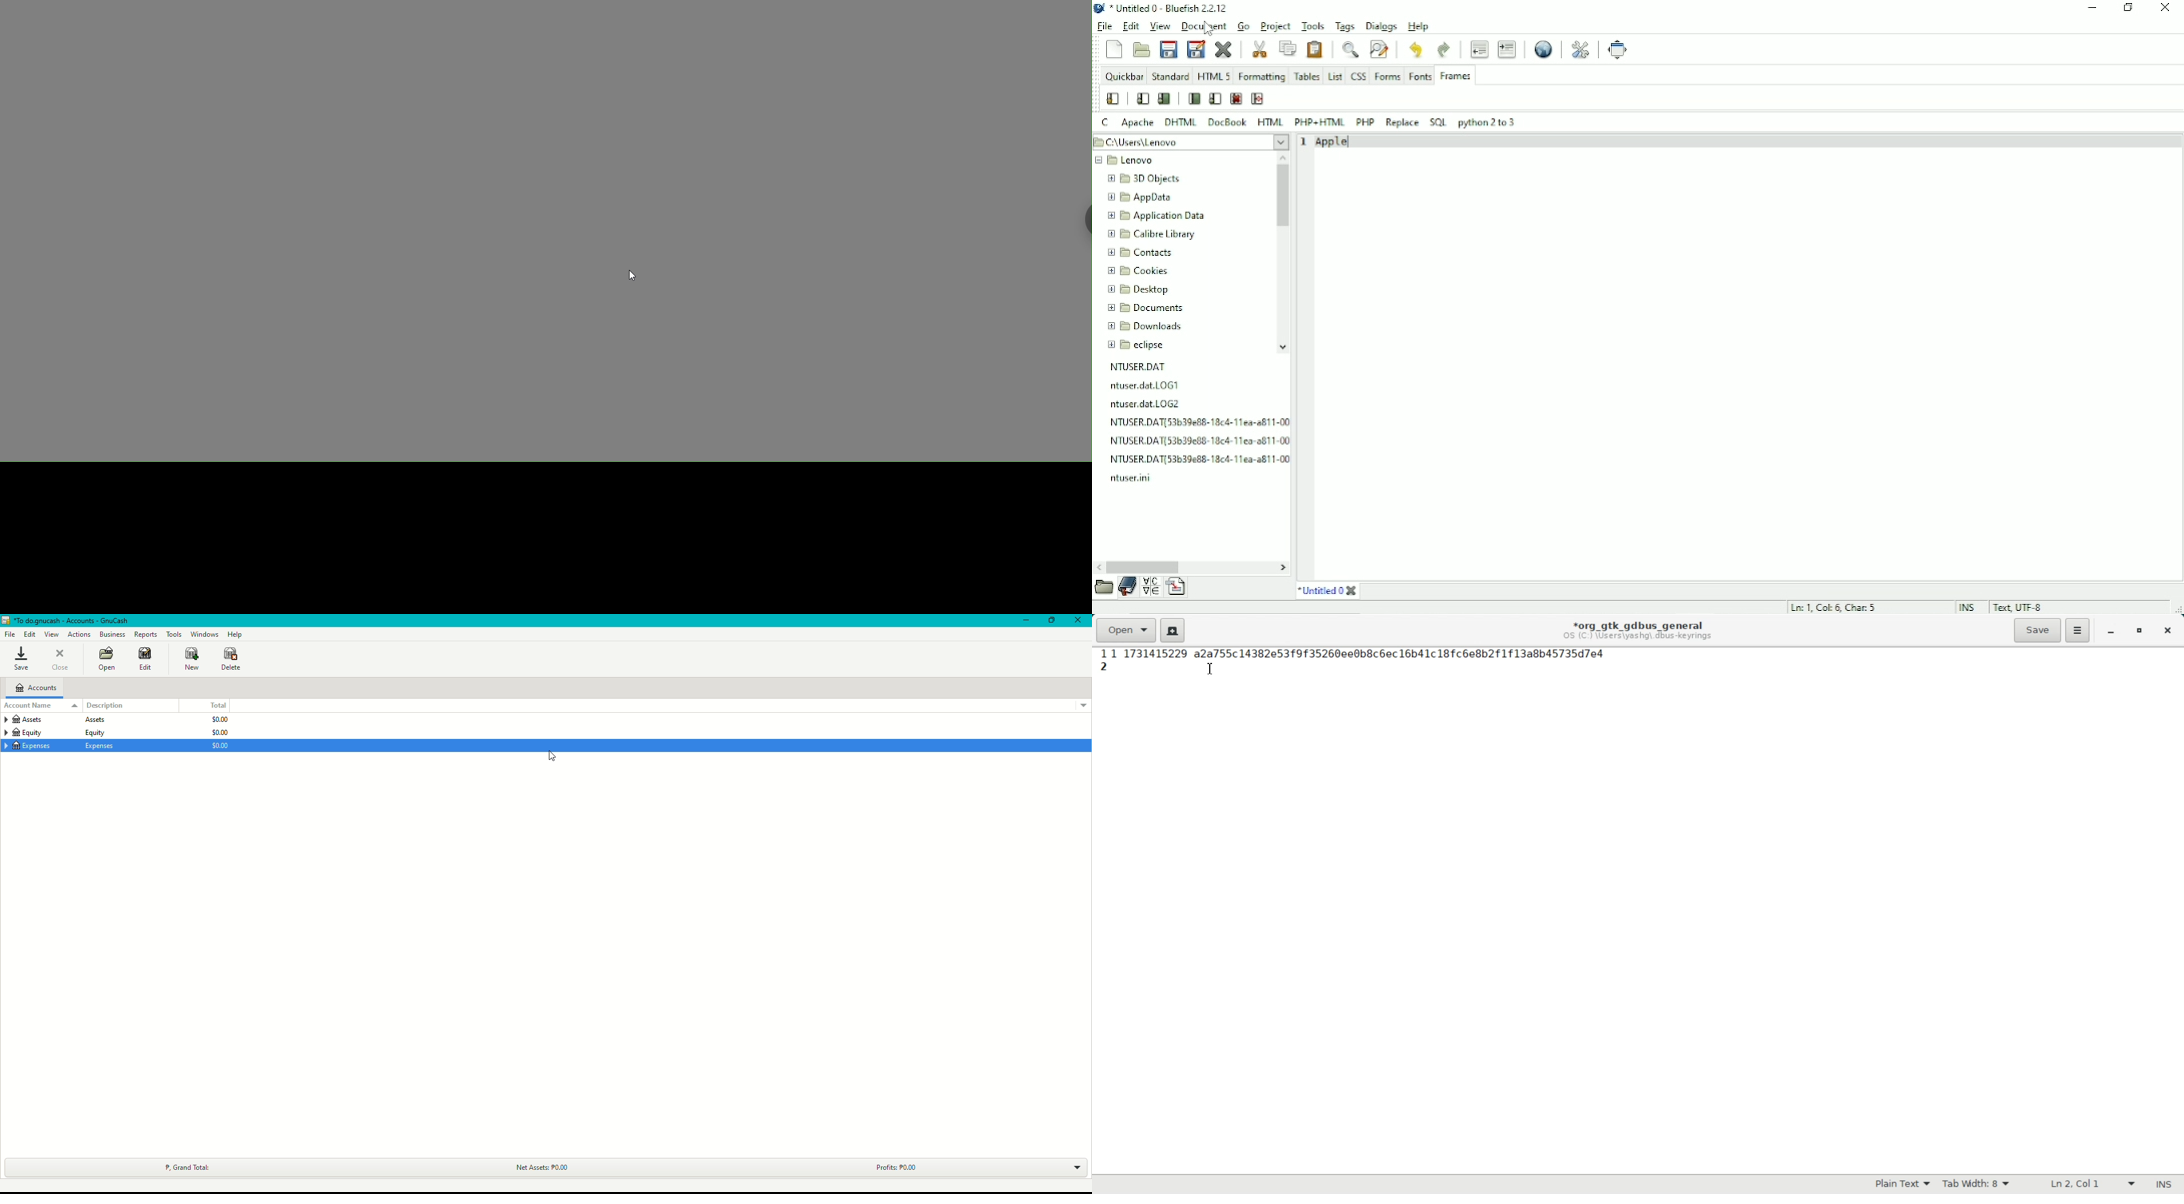  What do you see at coordinates (1113, 99) in the screenshot?
I see `Frame wizard` at bounding box center [1113, 99].